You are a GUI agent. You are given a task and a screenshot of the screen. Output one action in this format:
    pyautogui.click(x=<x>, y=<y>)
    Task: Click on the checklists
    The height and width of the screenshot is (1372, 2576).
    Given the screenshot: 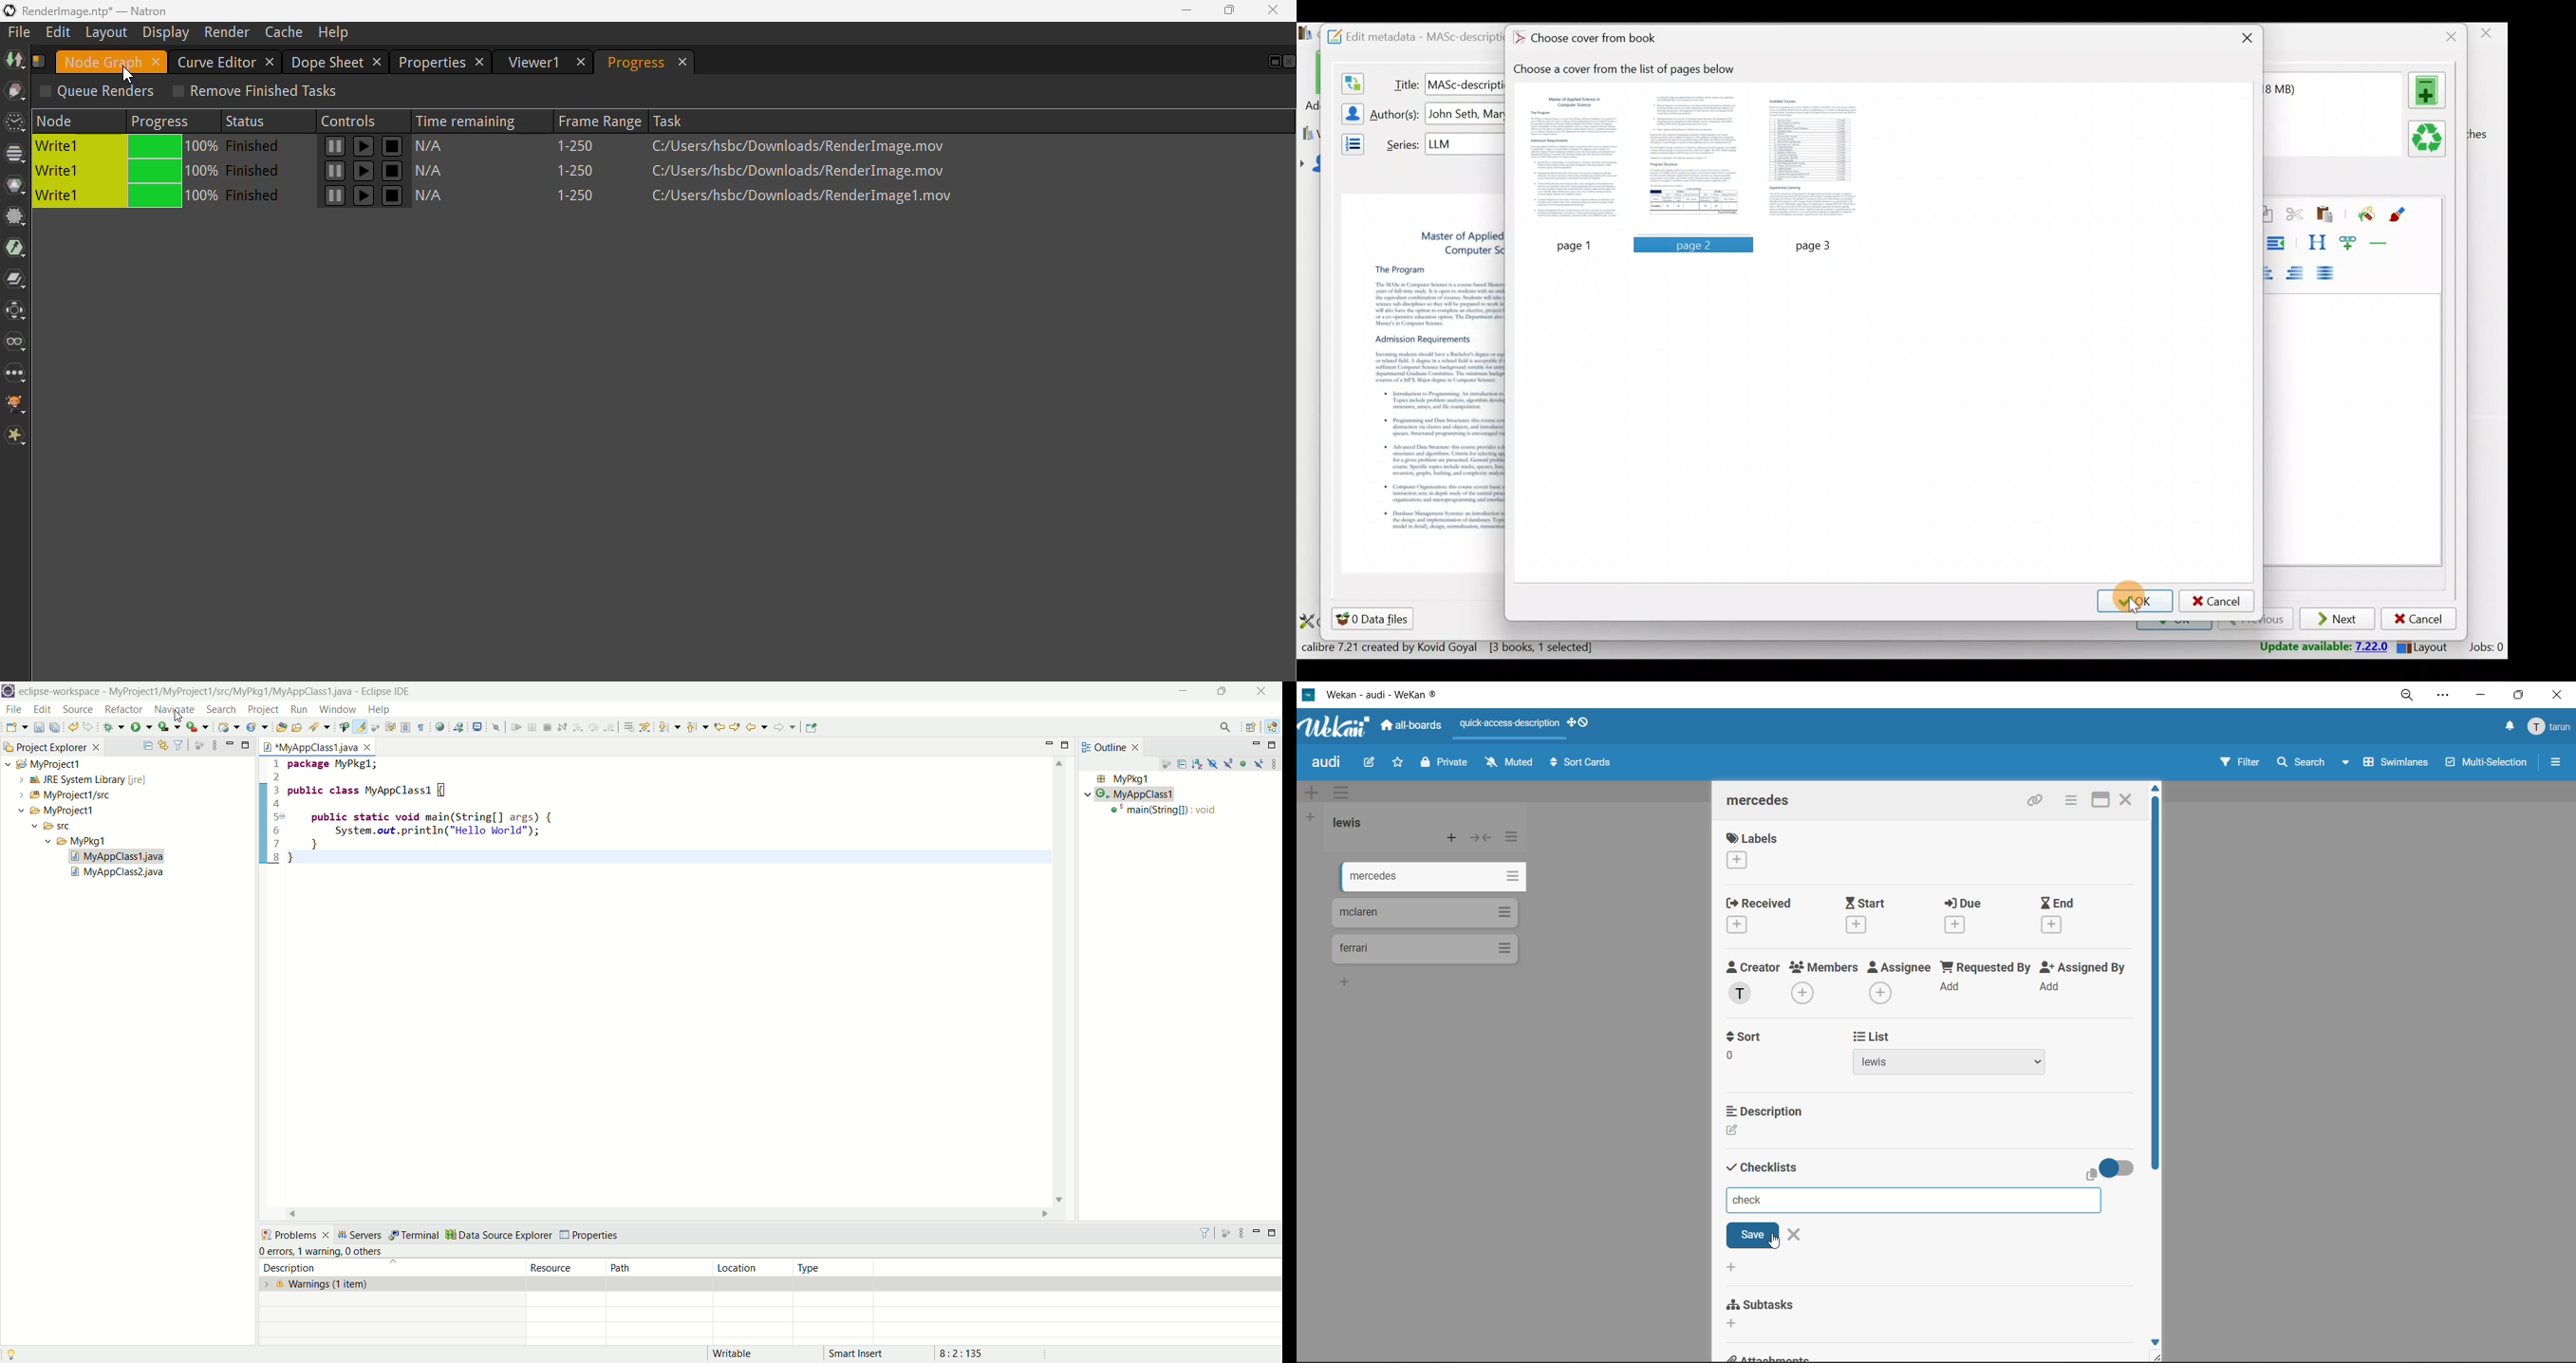 What is the action you would take?
    pyautogui.click(x=1763, y=1166)
    